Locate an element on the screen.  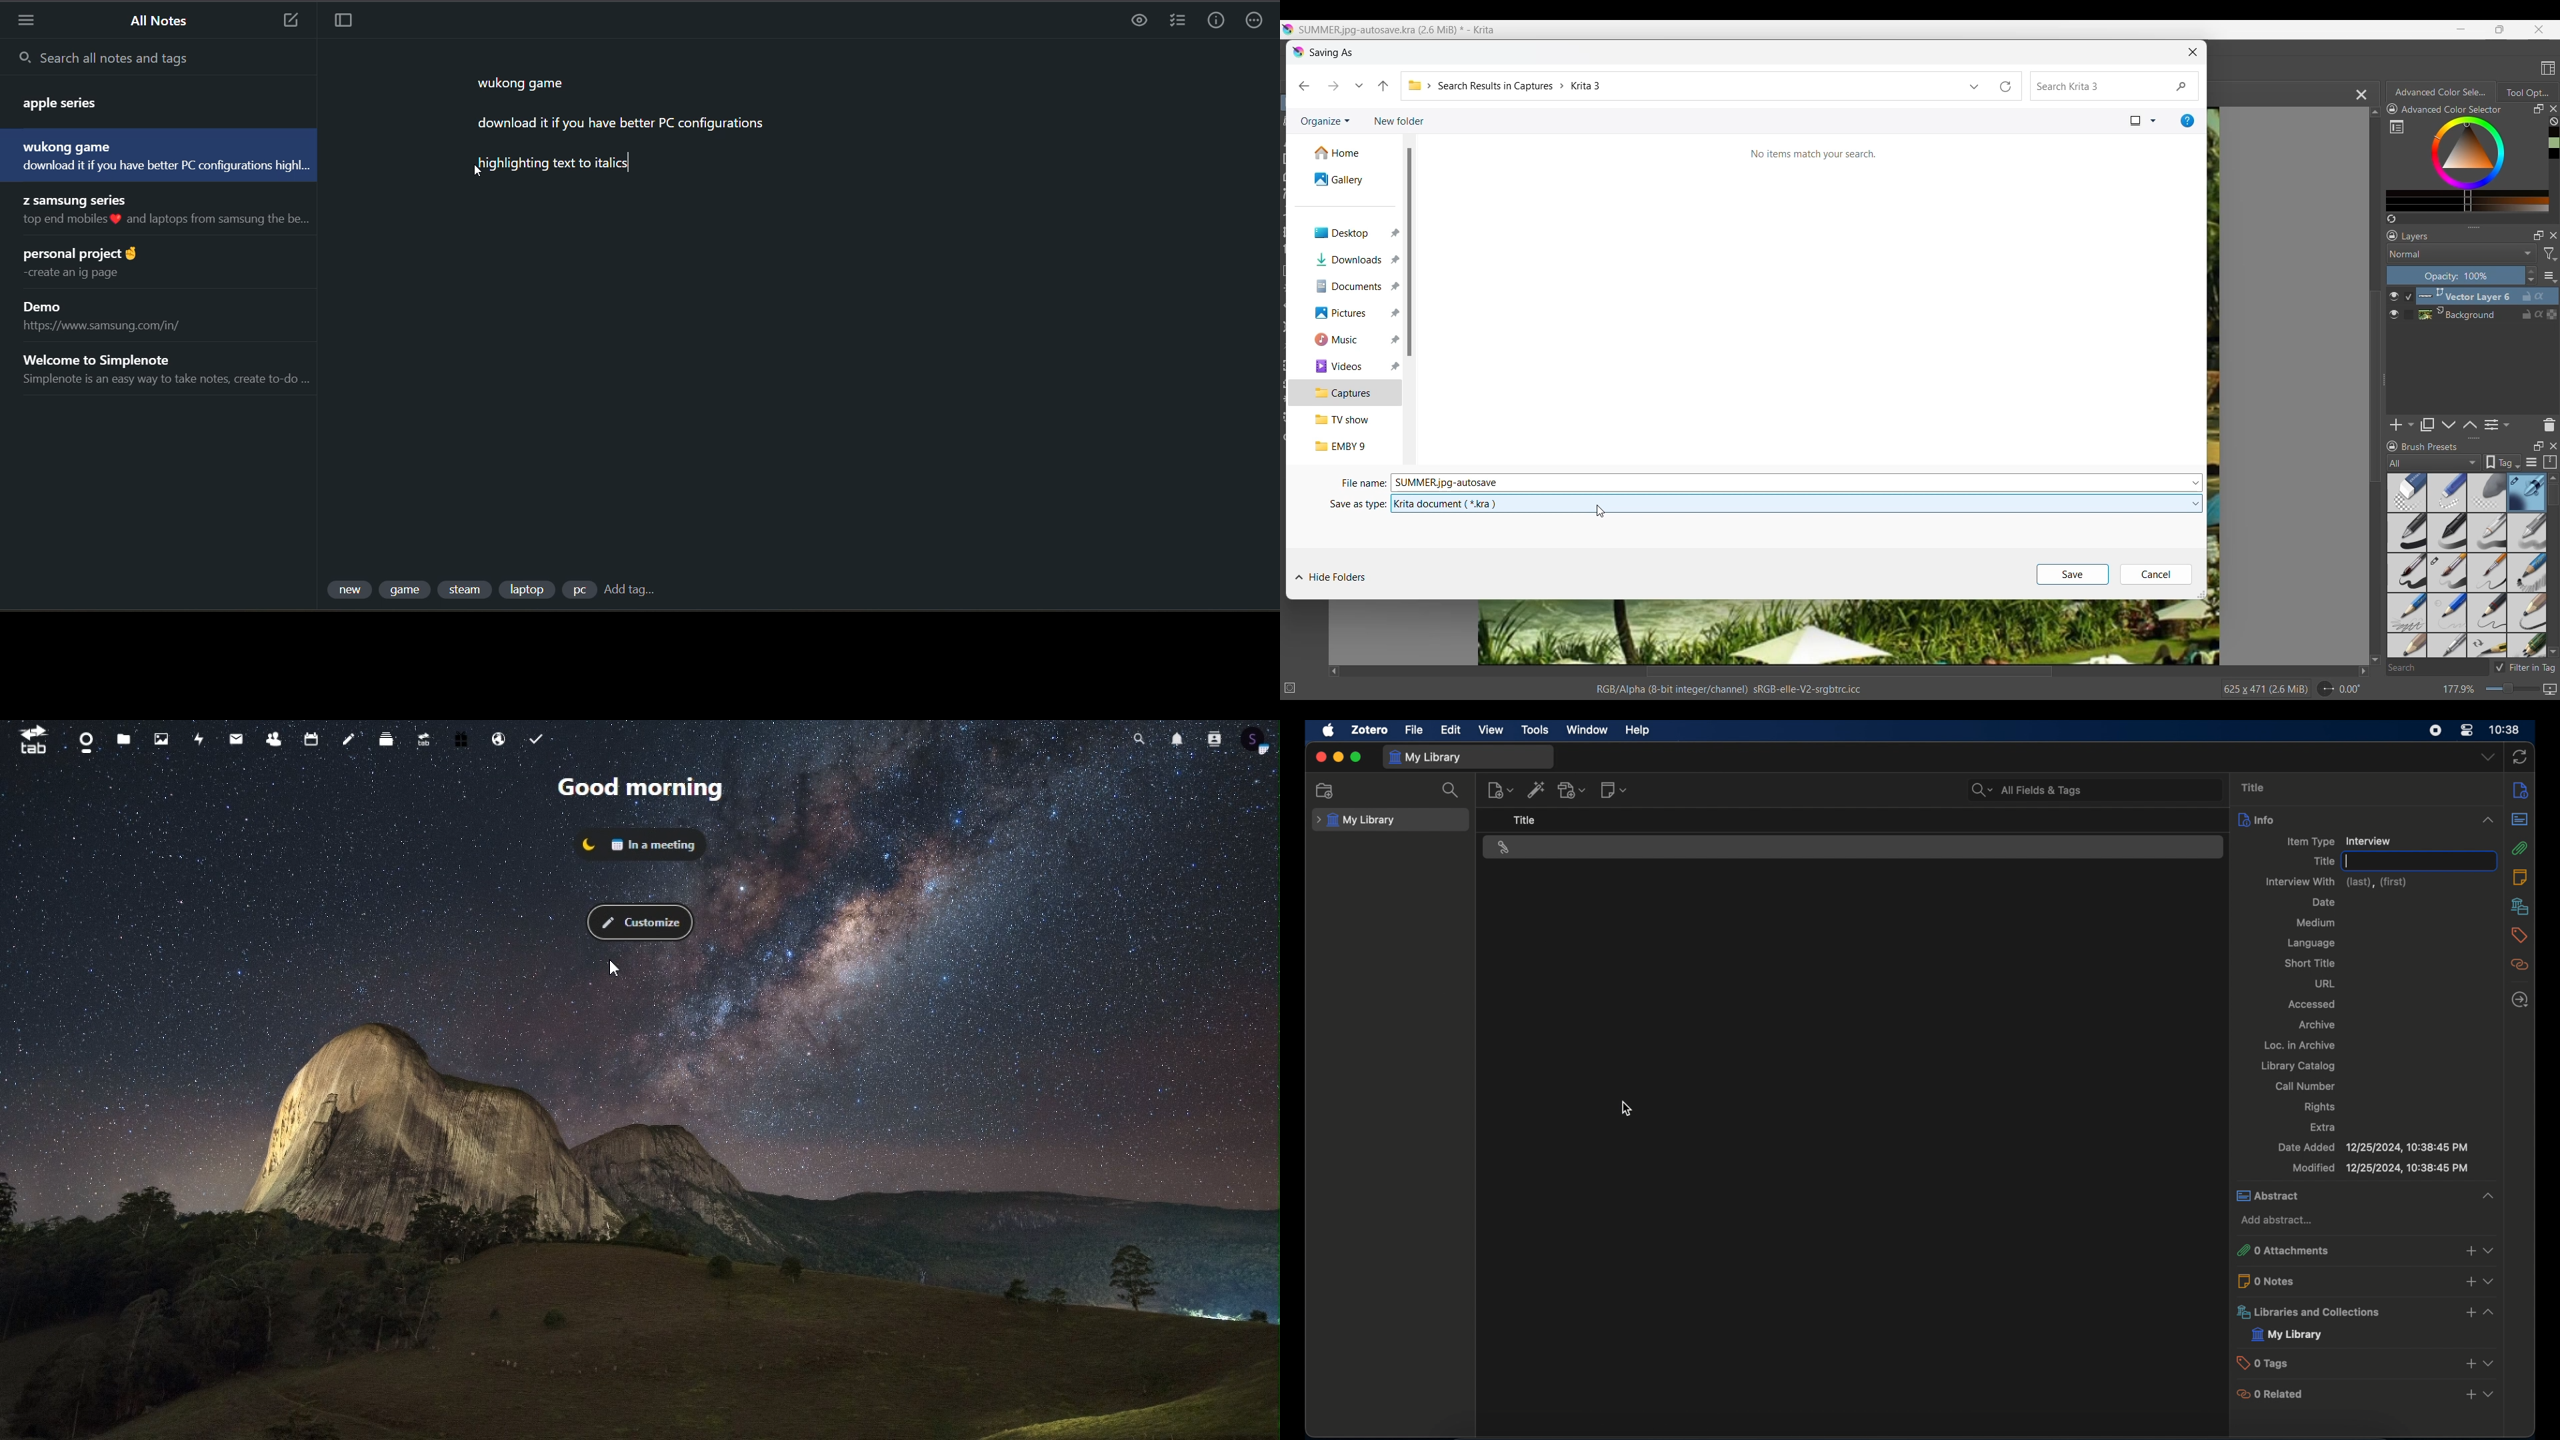
notes is located at coordinates (2520, 877).